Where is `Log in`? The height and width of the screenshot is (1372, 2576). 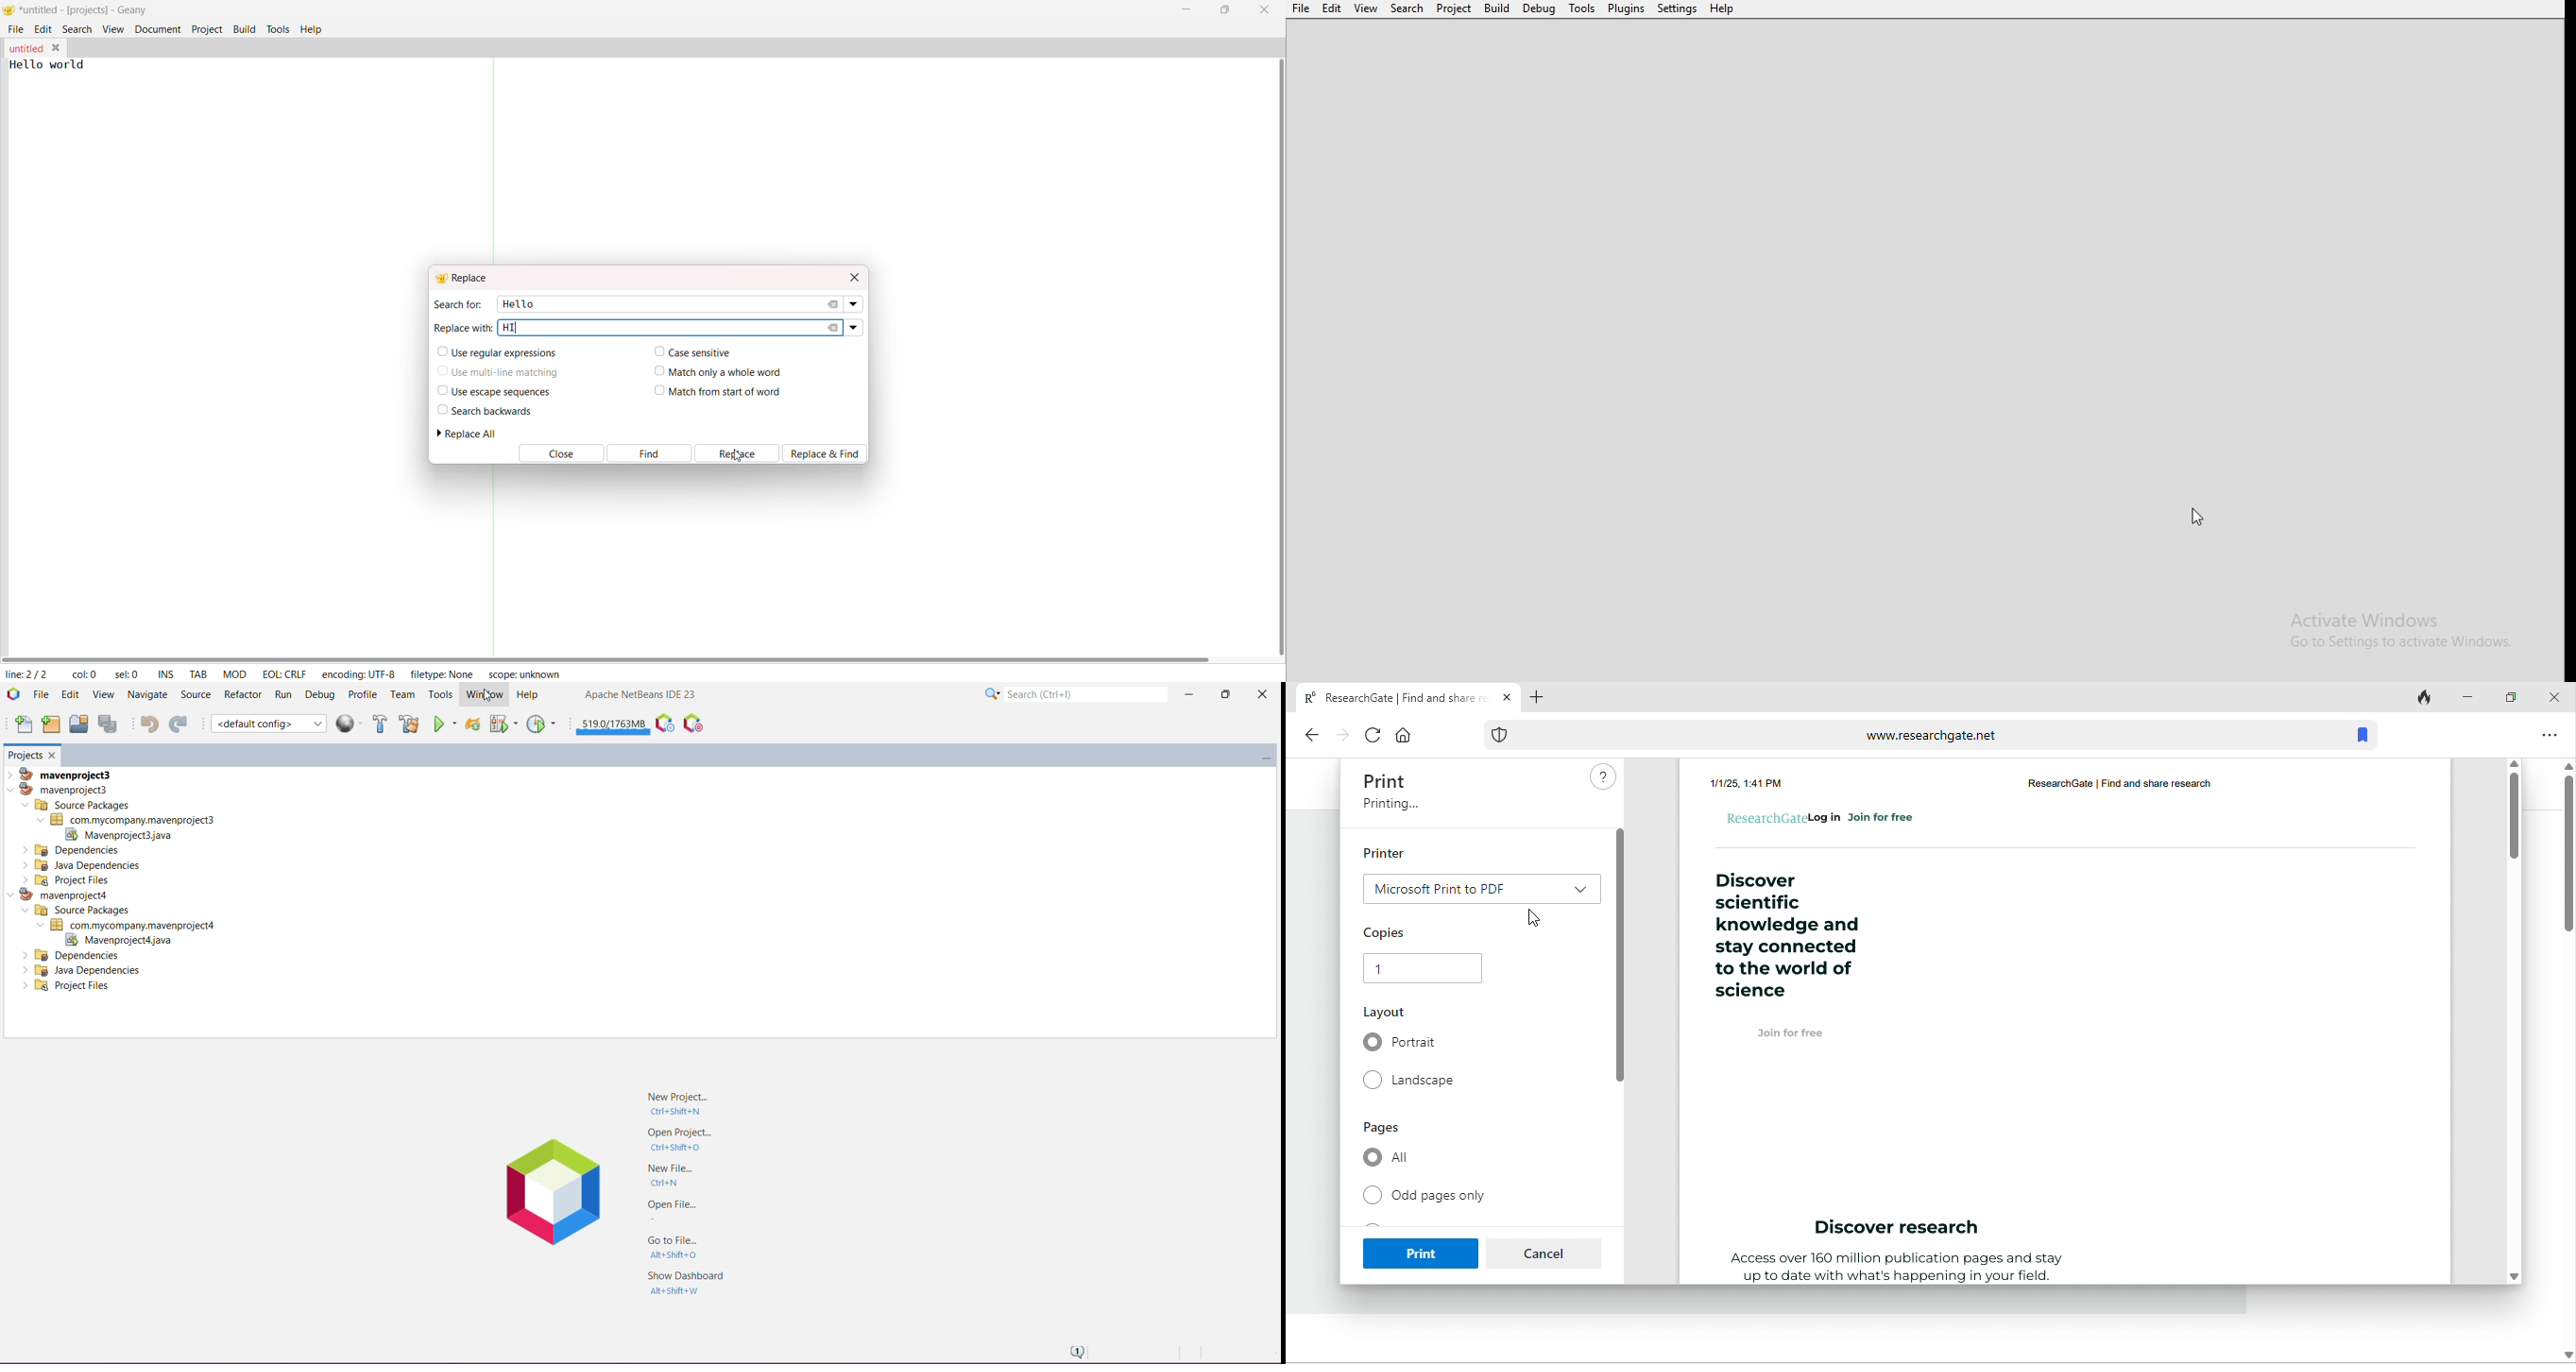 Log in is located at coordinates (1826, 816).